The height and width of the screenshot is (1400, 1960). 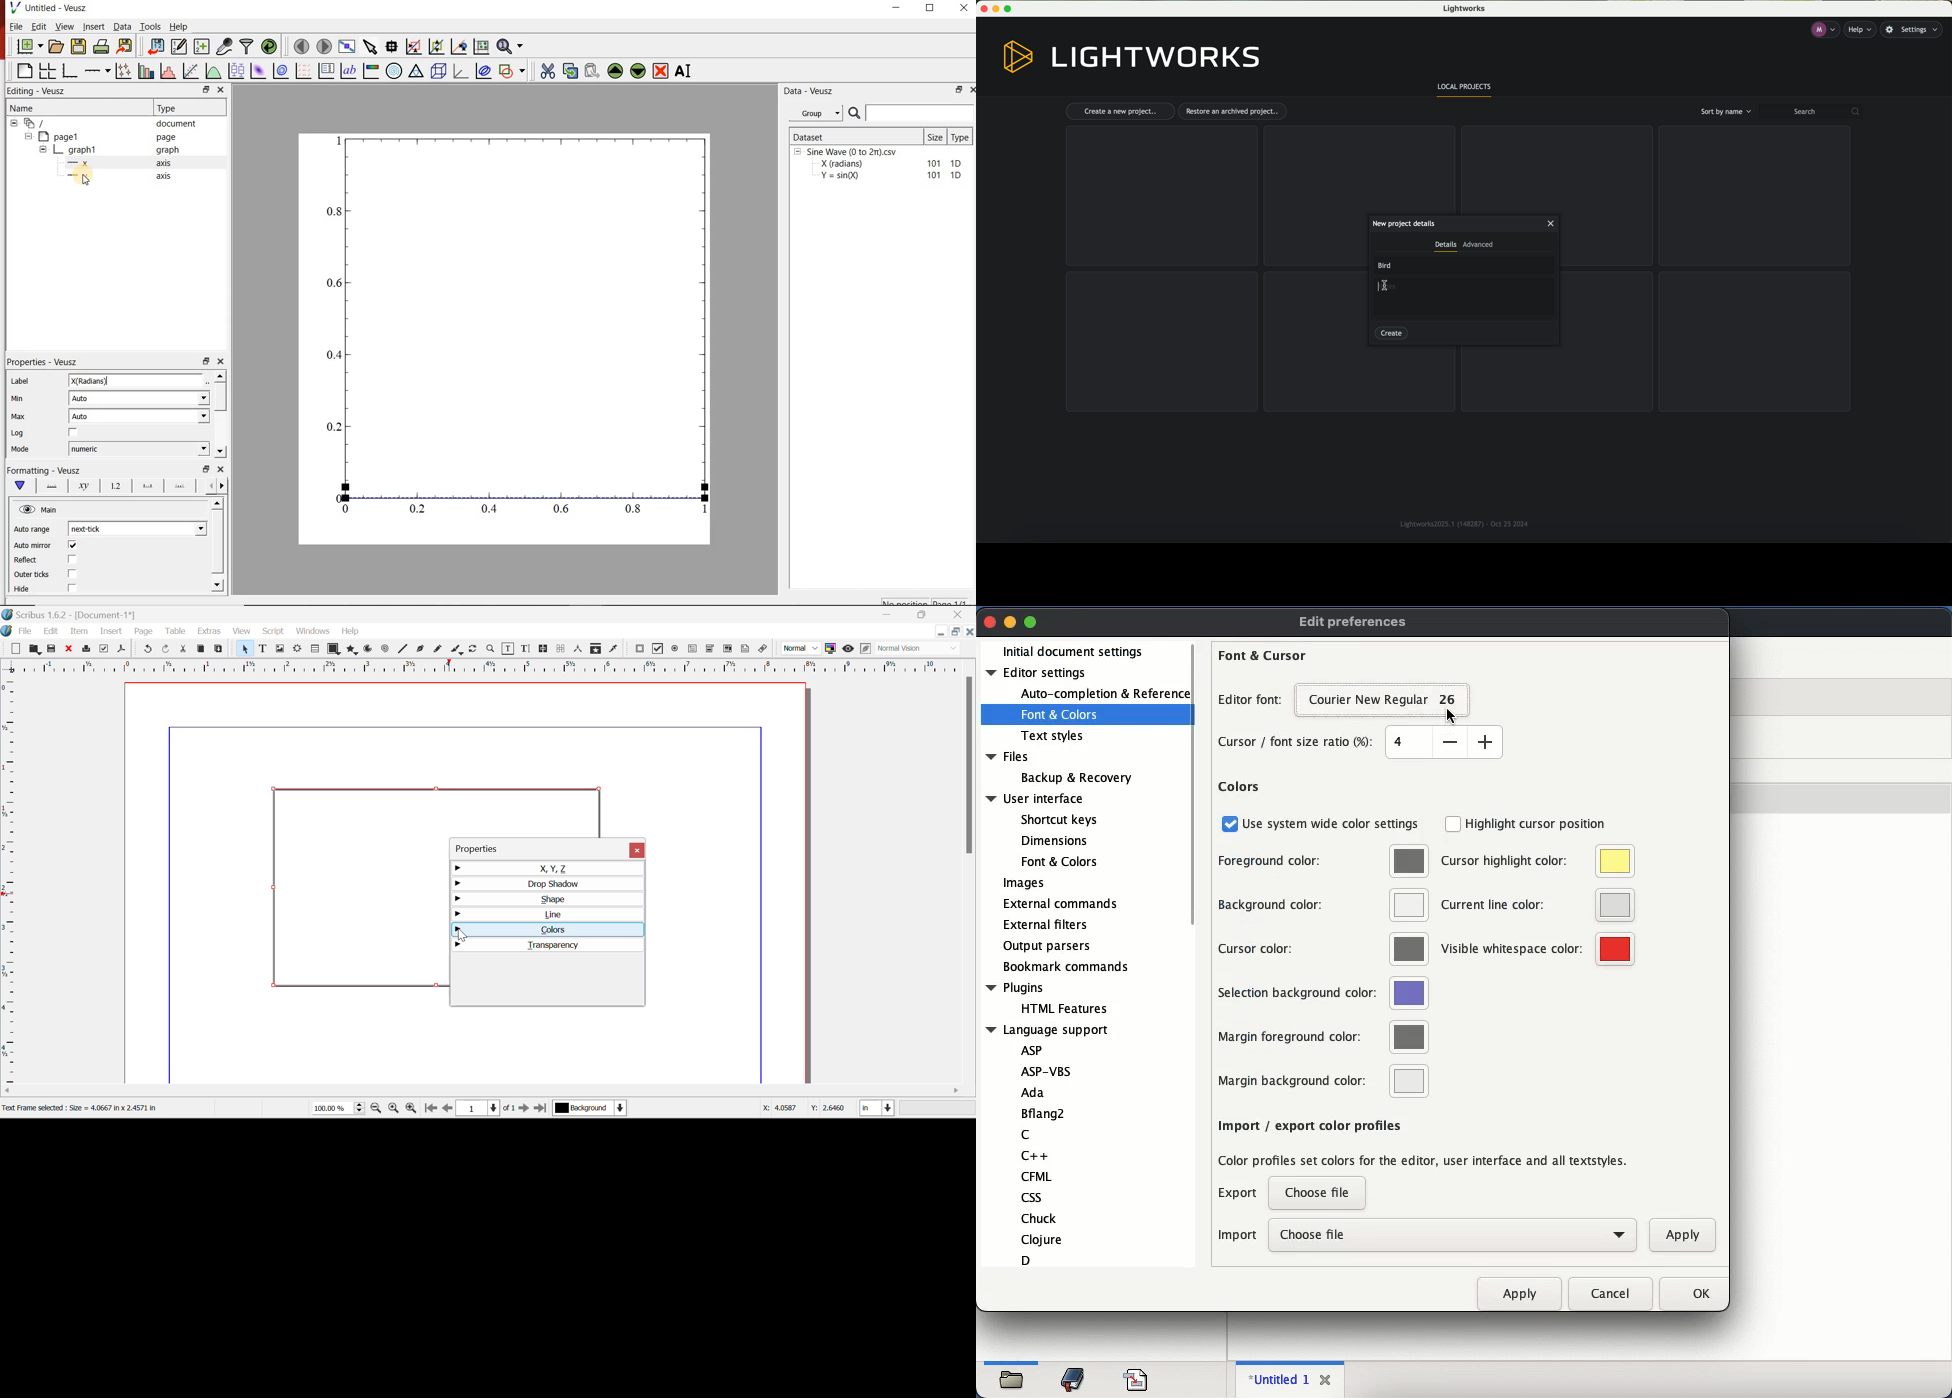 What do you see at coordinates (351, 631) in the screenshot?
I see `Help` at bounding box center [351, 631].